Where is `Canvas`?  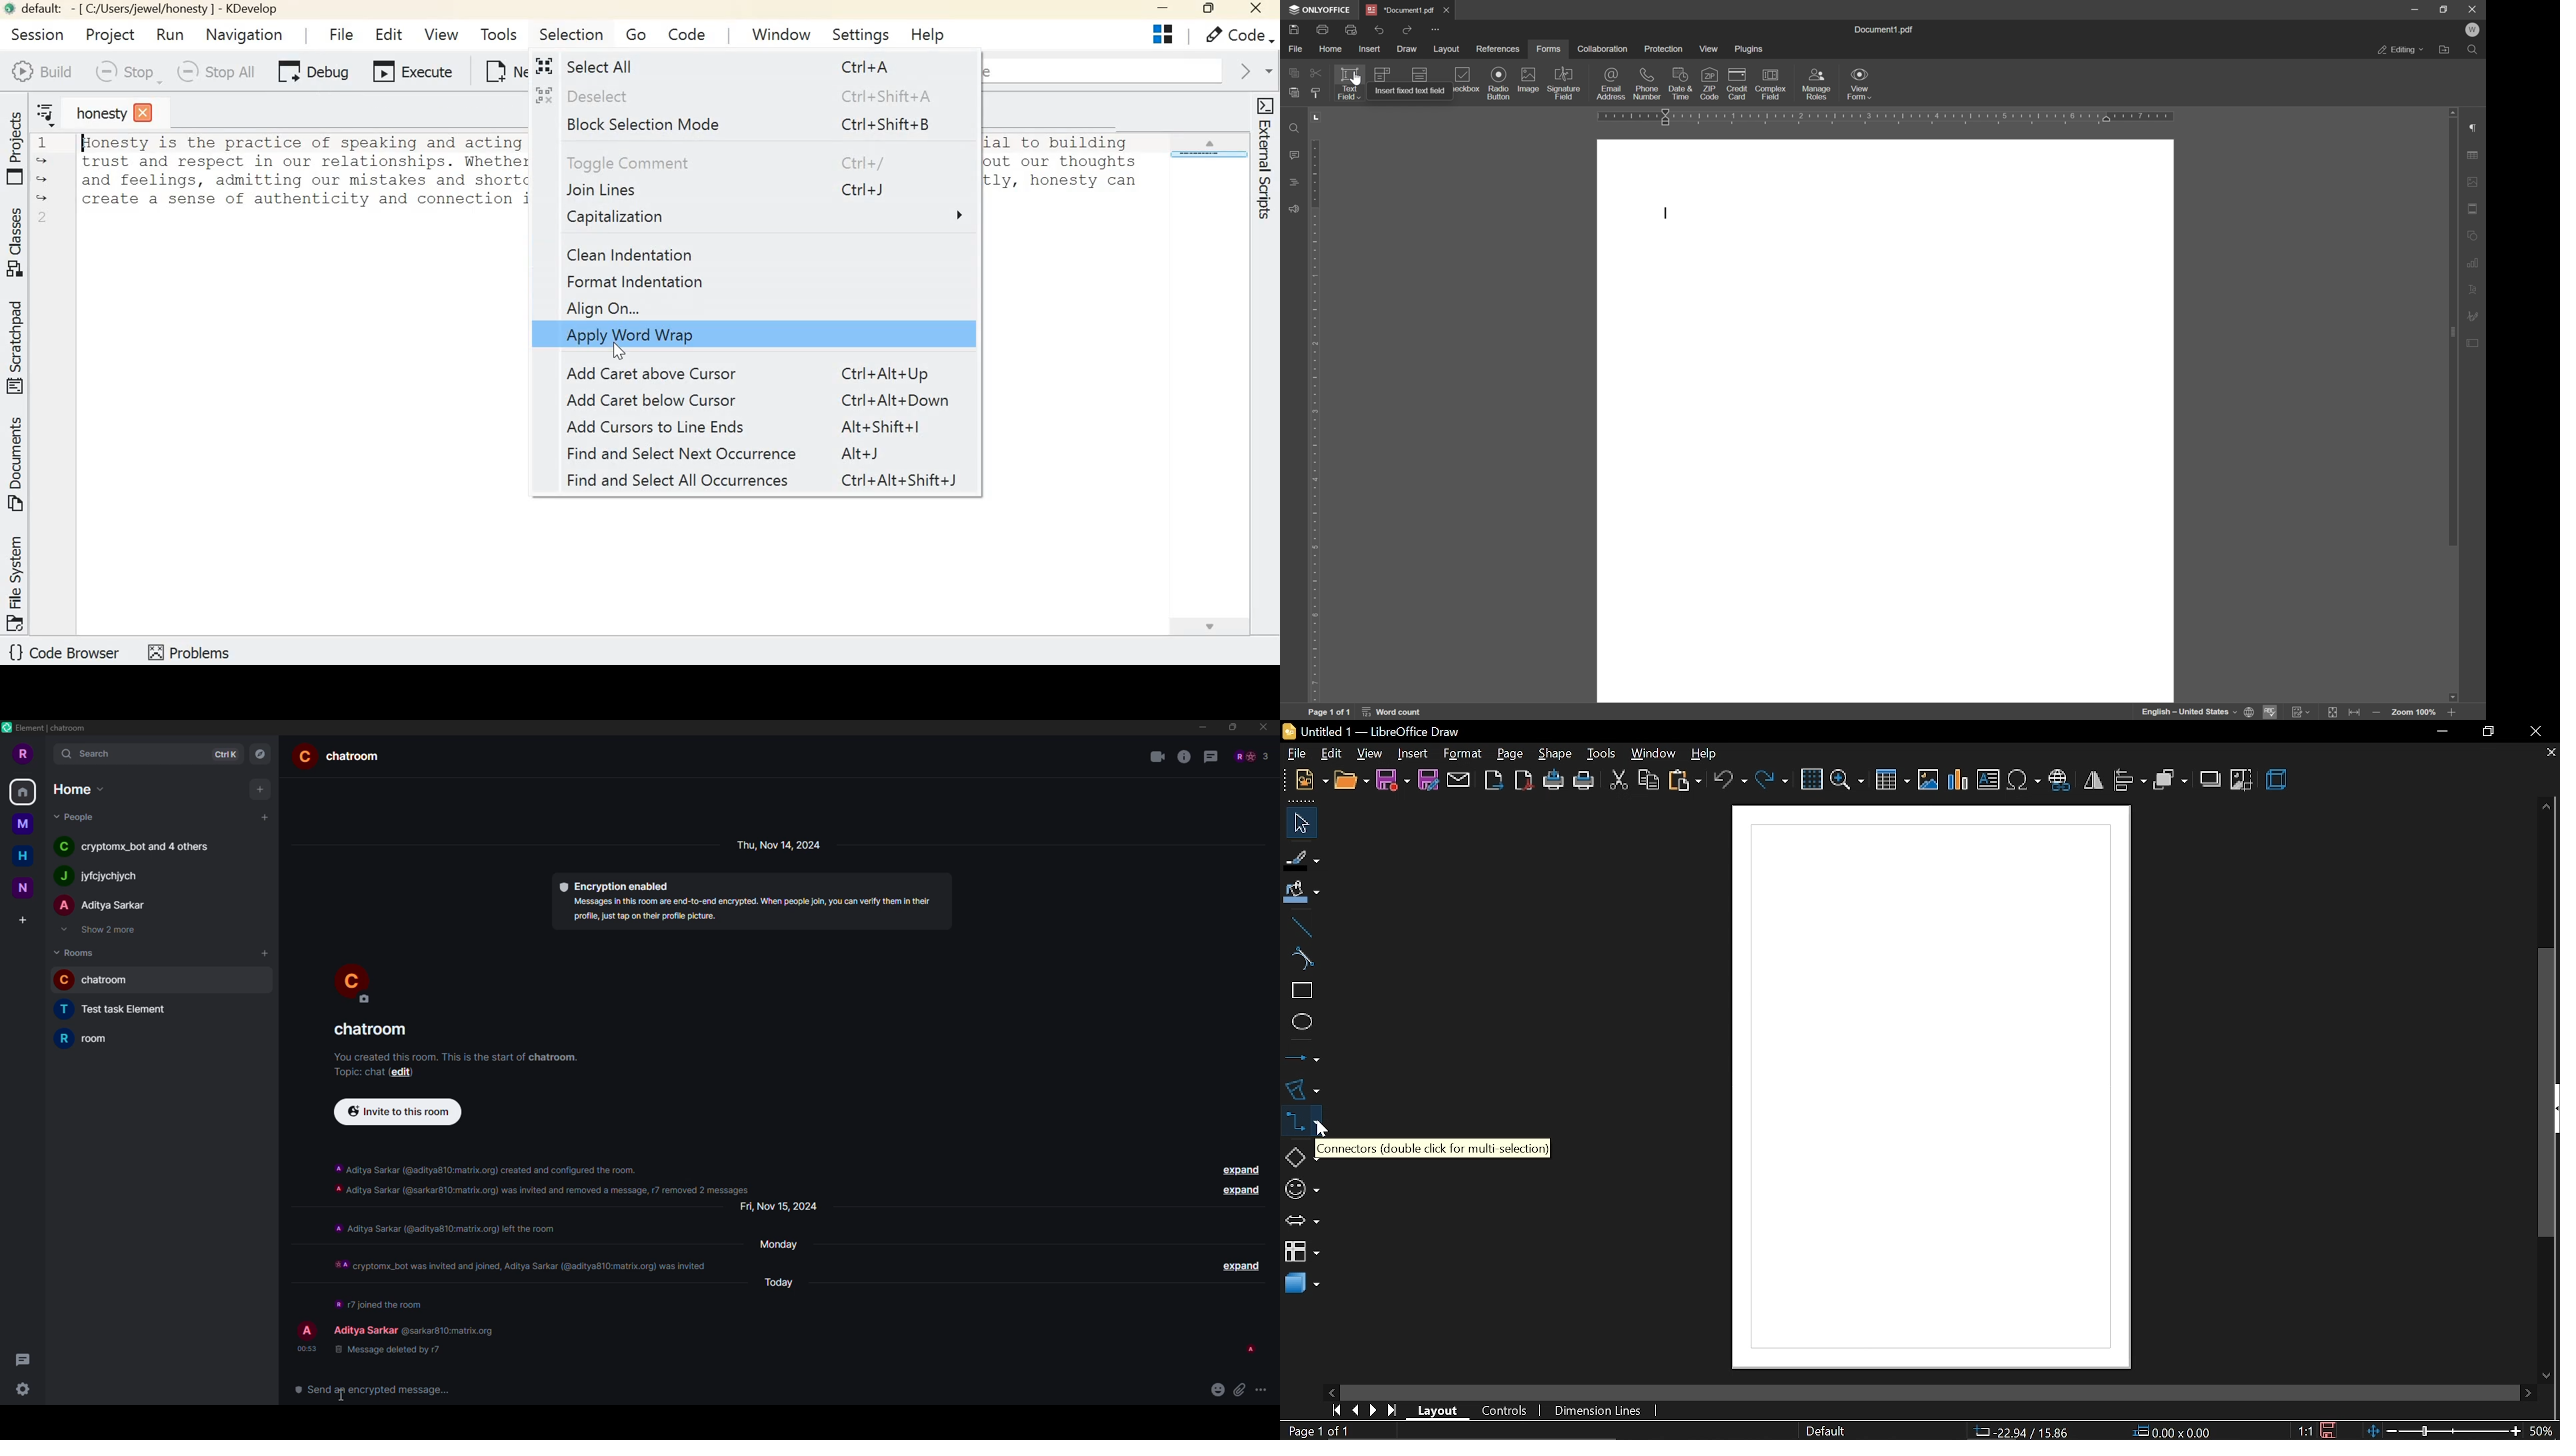 Canvas is located at coordinates (1934, 1088).